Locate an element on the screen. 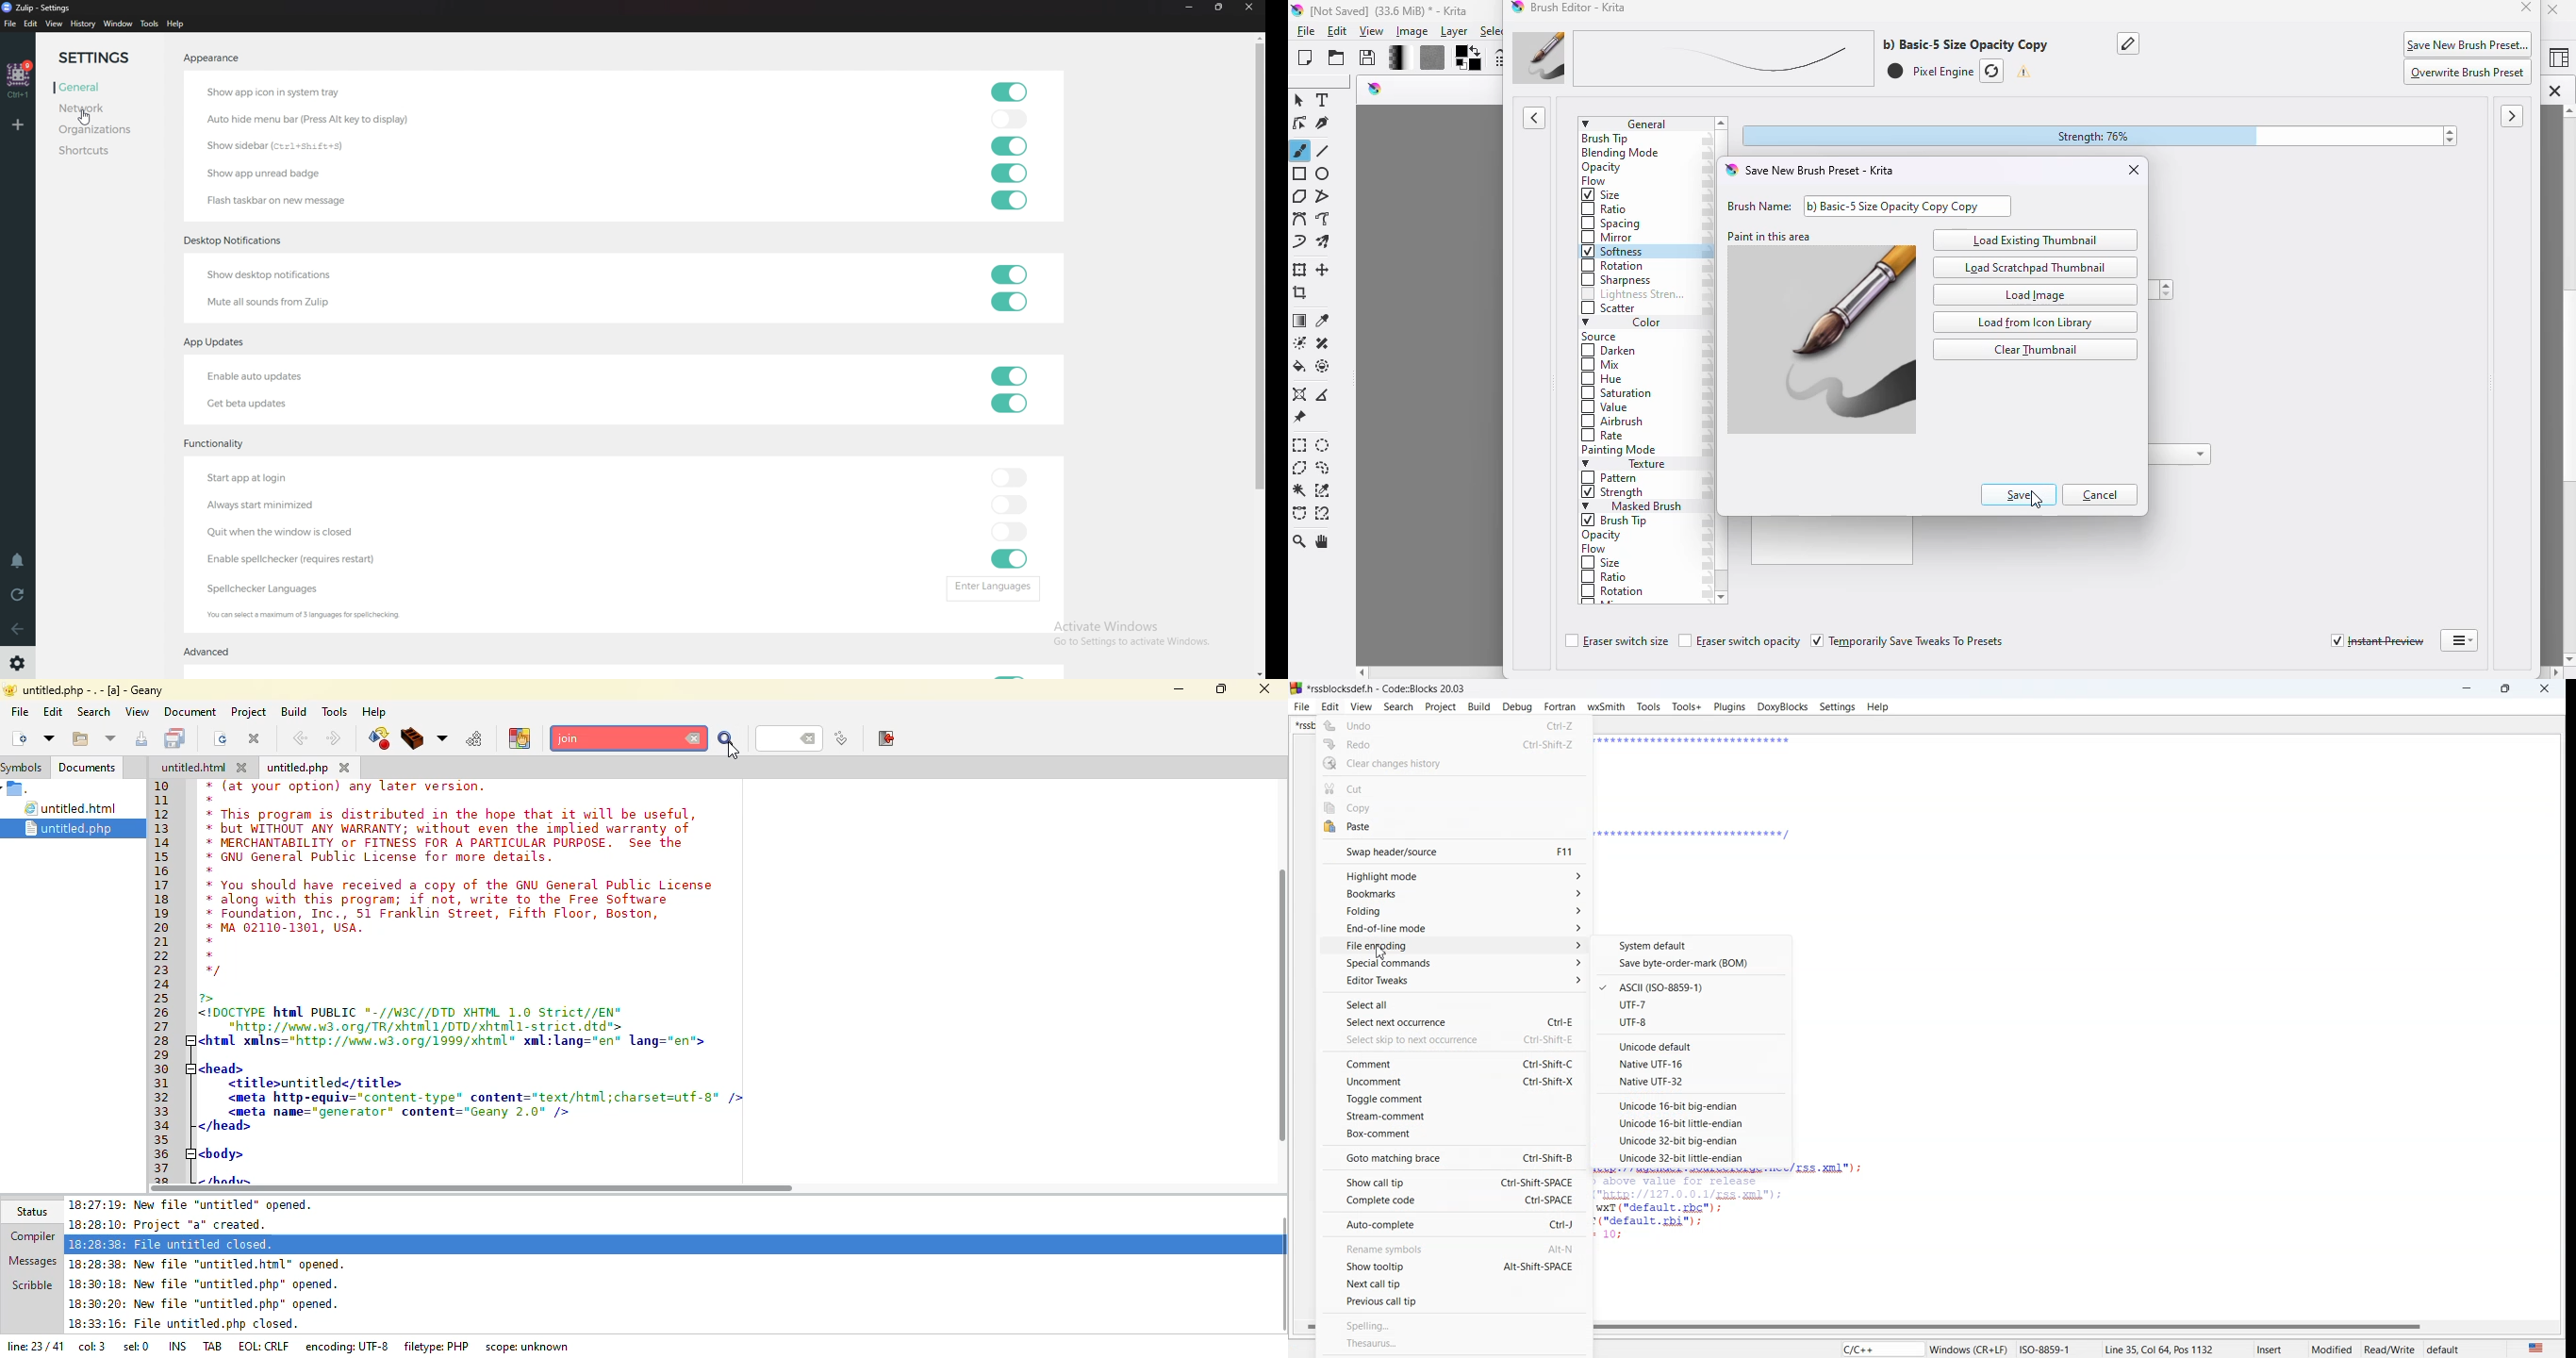 This screenshot has width=2576, height=1372. ratio is located at coordinates (1602, 208).